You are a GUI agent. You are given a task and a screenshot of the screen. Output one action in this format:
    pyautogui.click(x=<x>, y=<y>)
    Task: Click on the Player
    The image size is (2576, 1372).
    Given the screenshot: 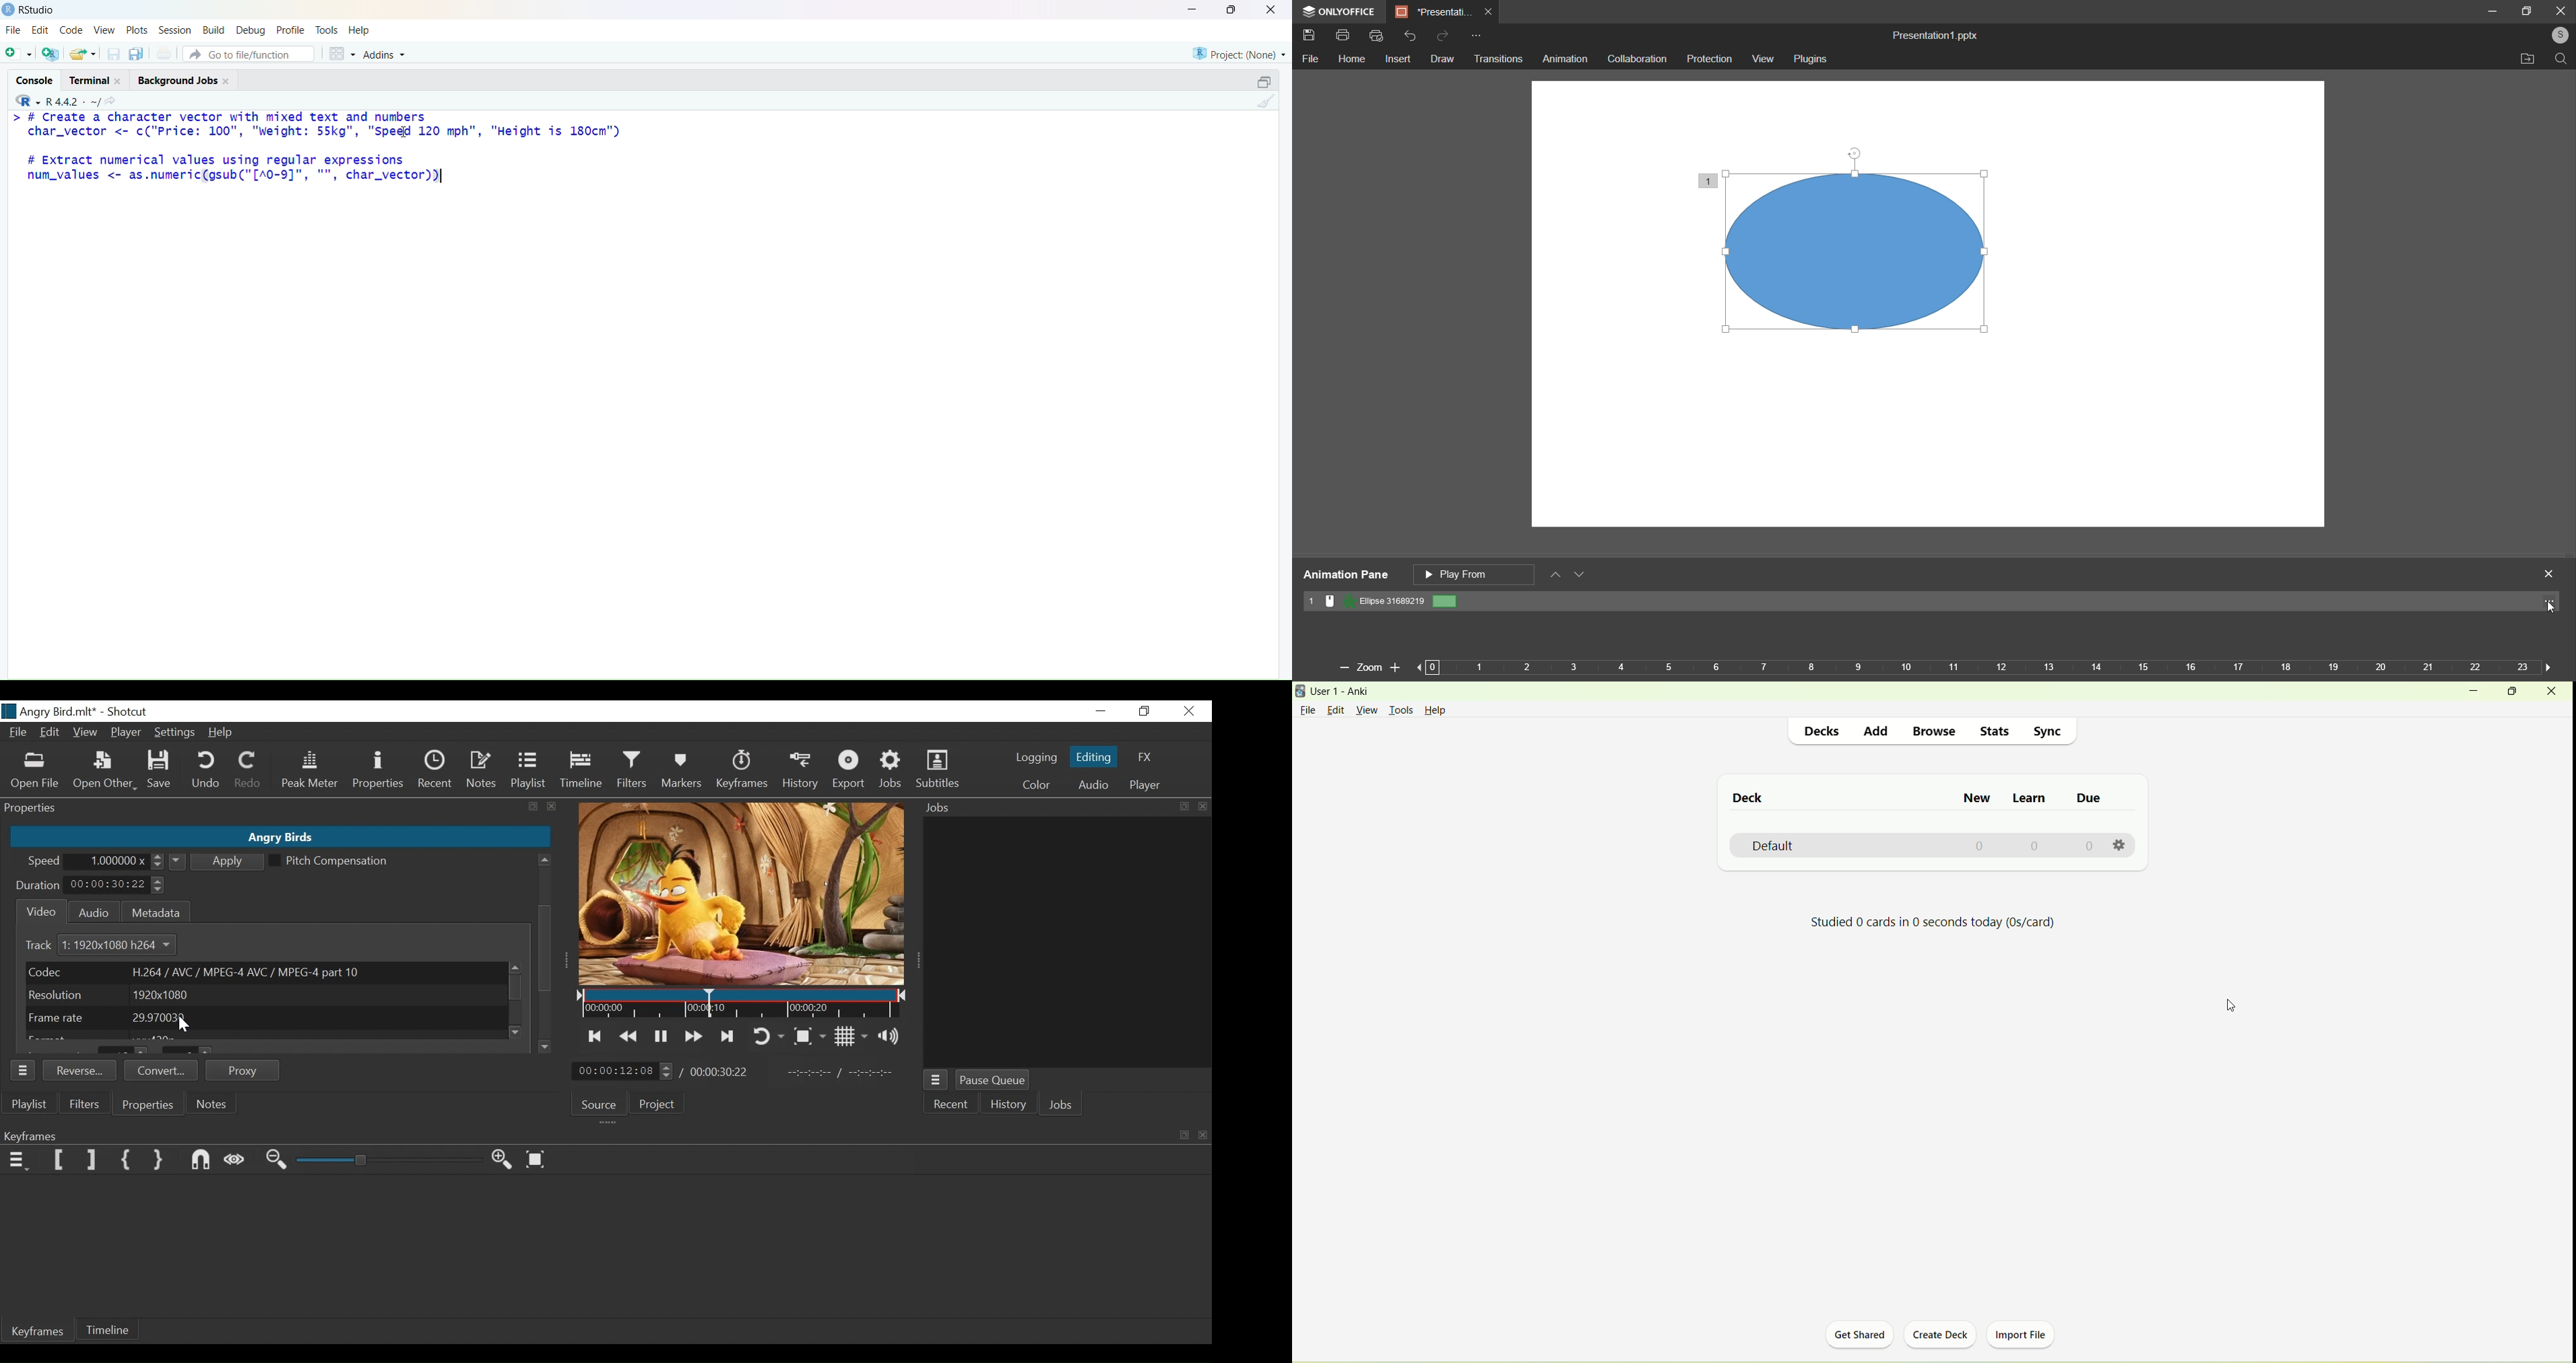 What is the action you would take?
    pyautogui.click(x=1146, y=785)
    